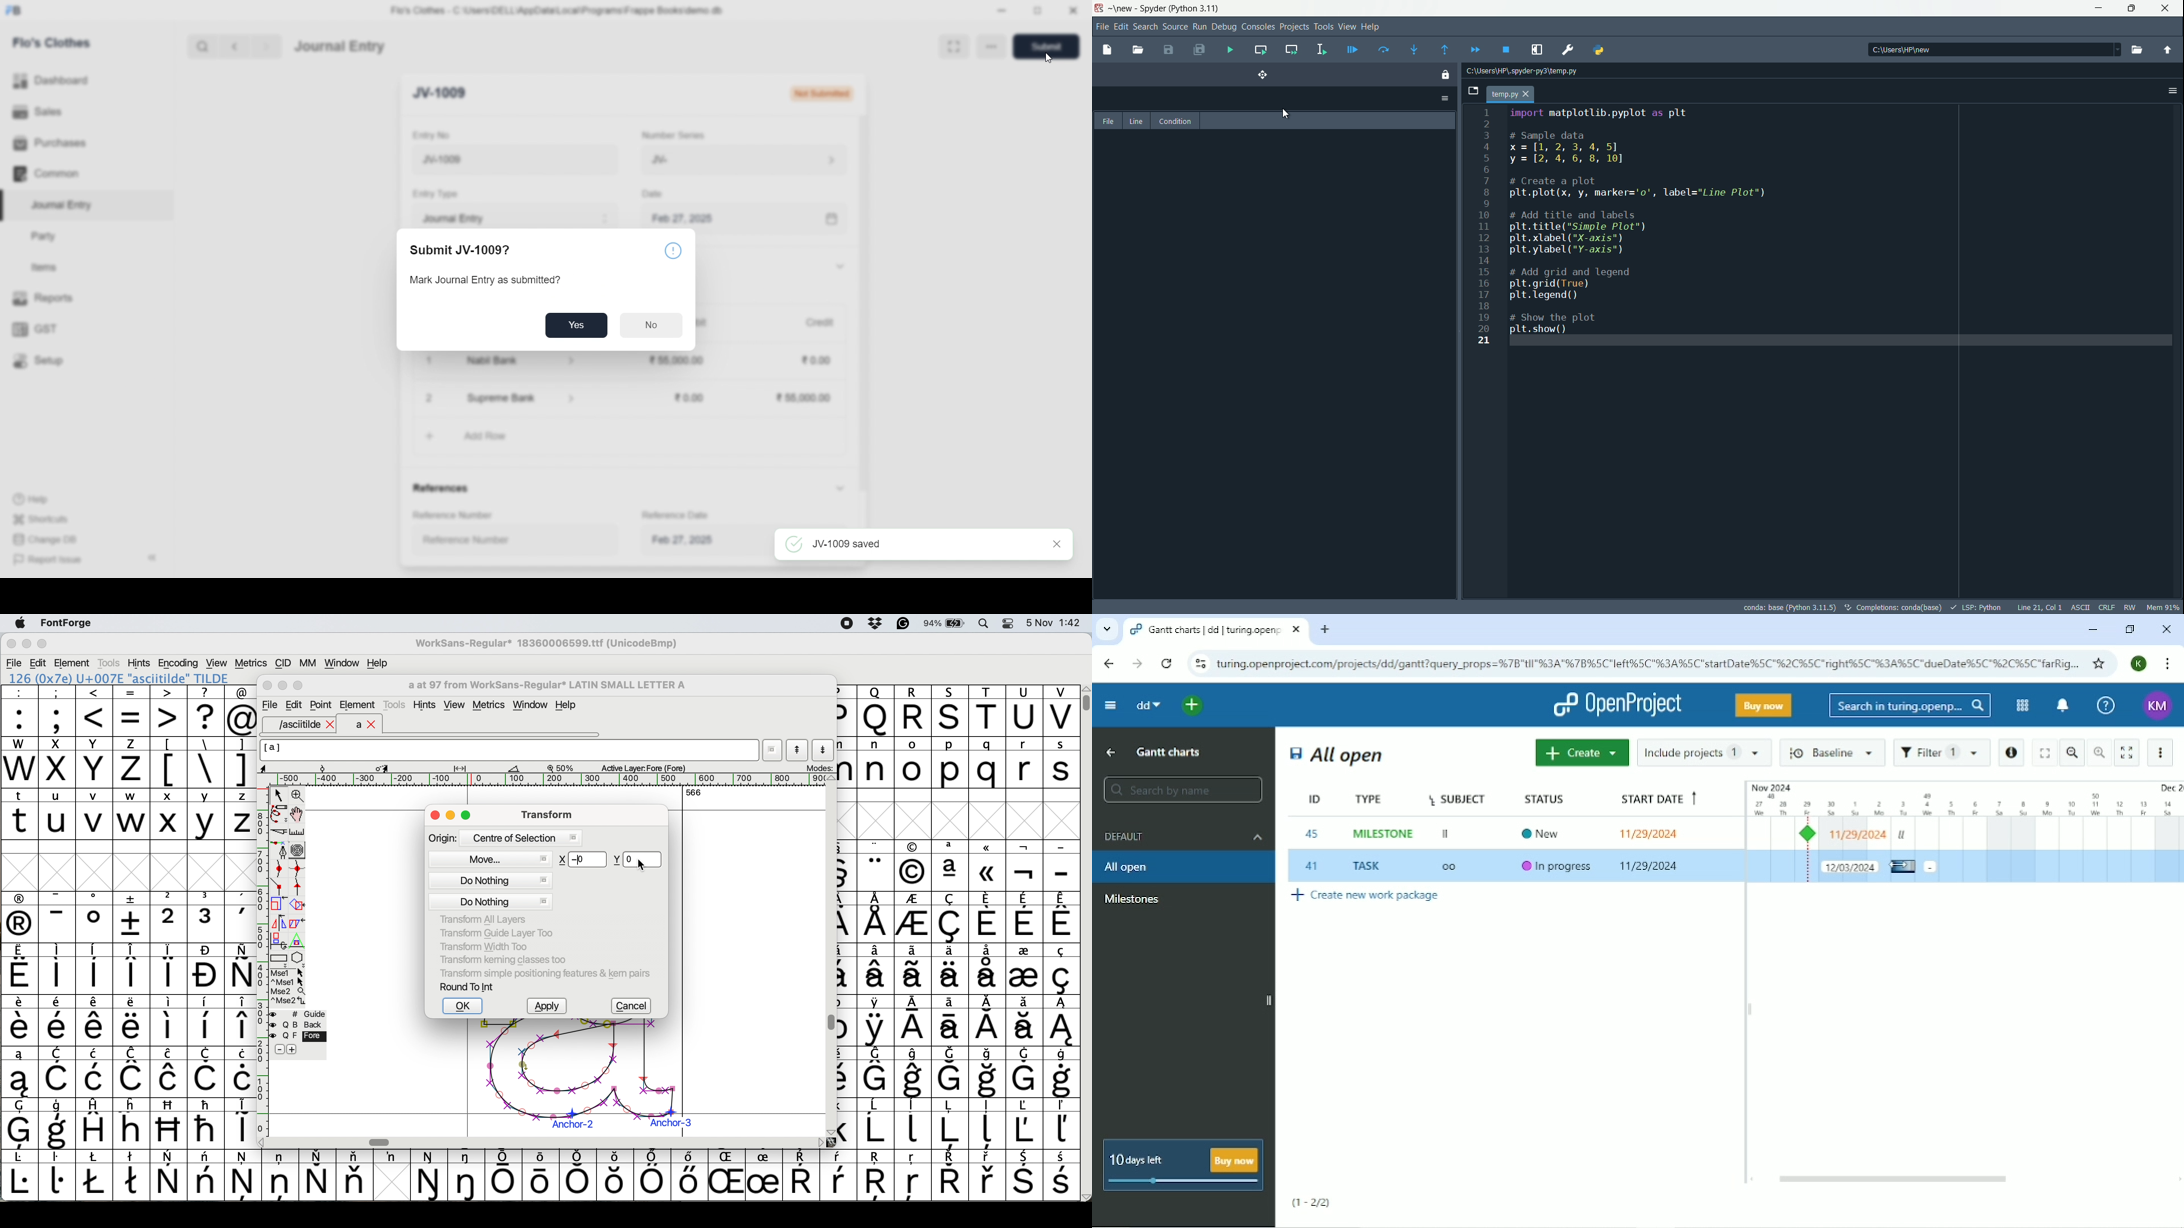 Image resolution: width=2184 pixels, height=1232 pixels. I want to click on JV-1009 saved, so click(905, 544).